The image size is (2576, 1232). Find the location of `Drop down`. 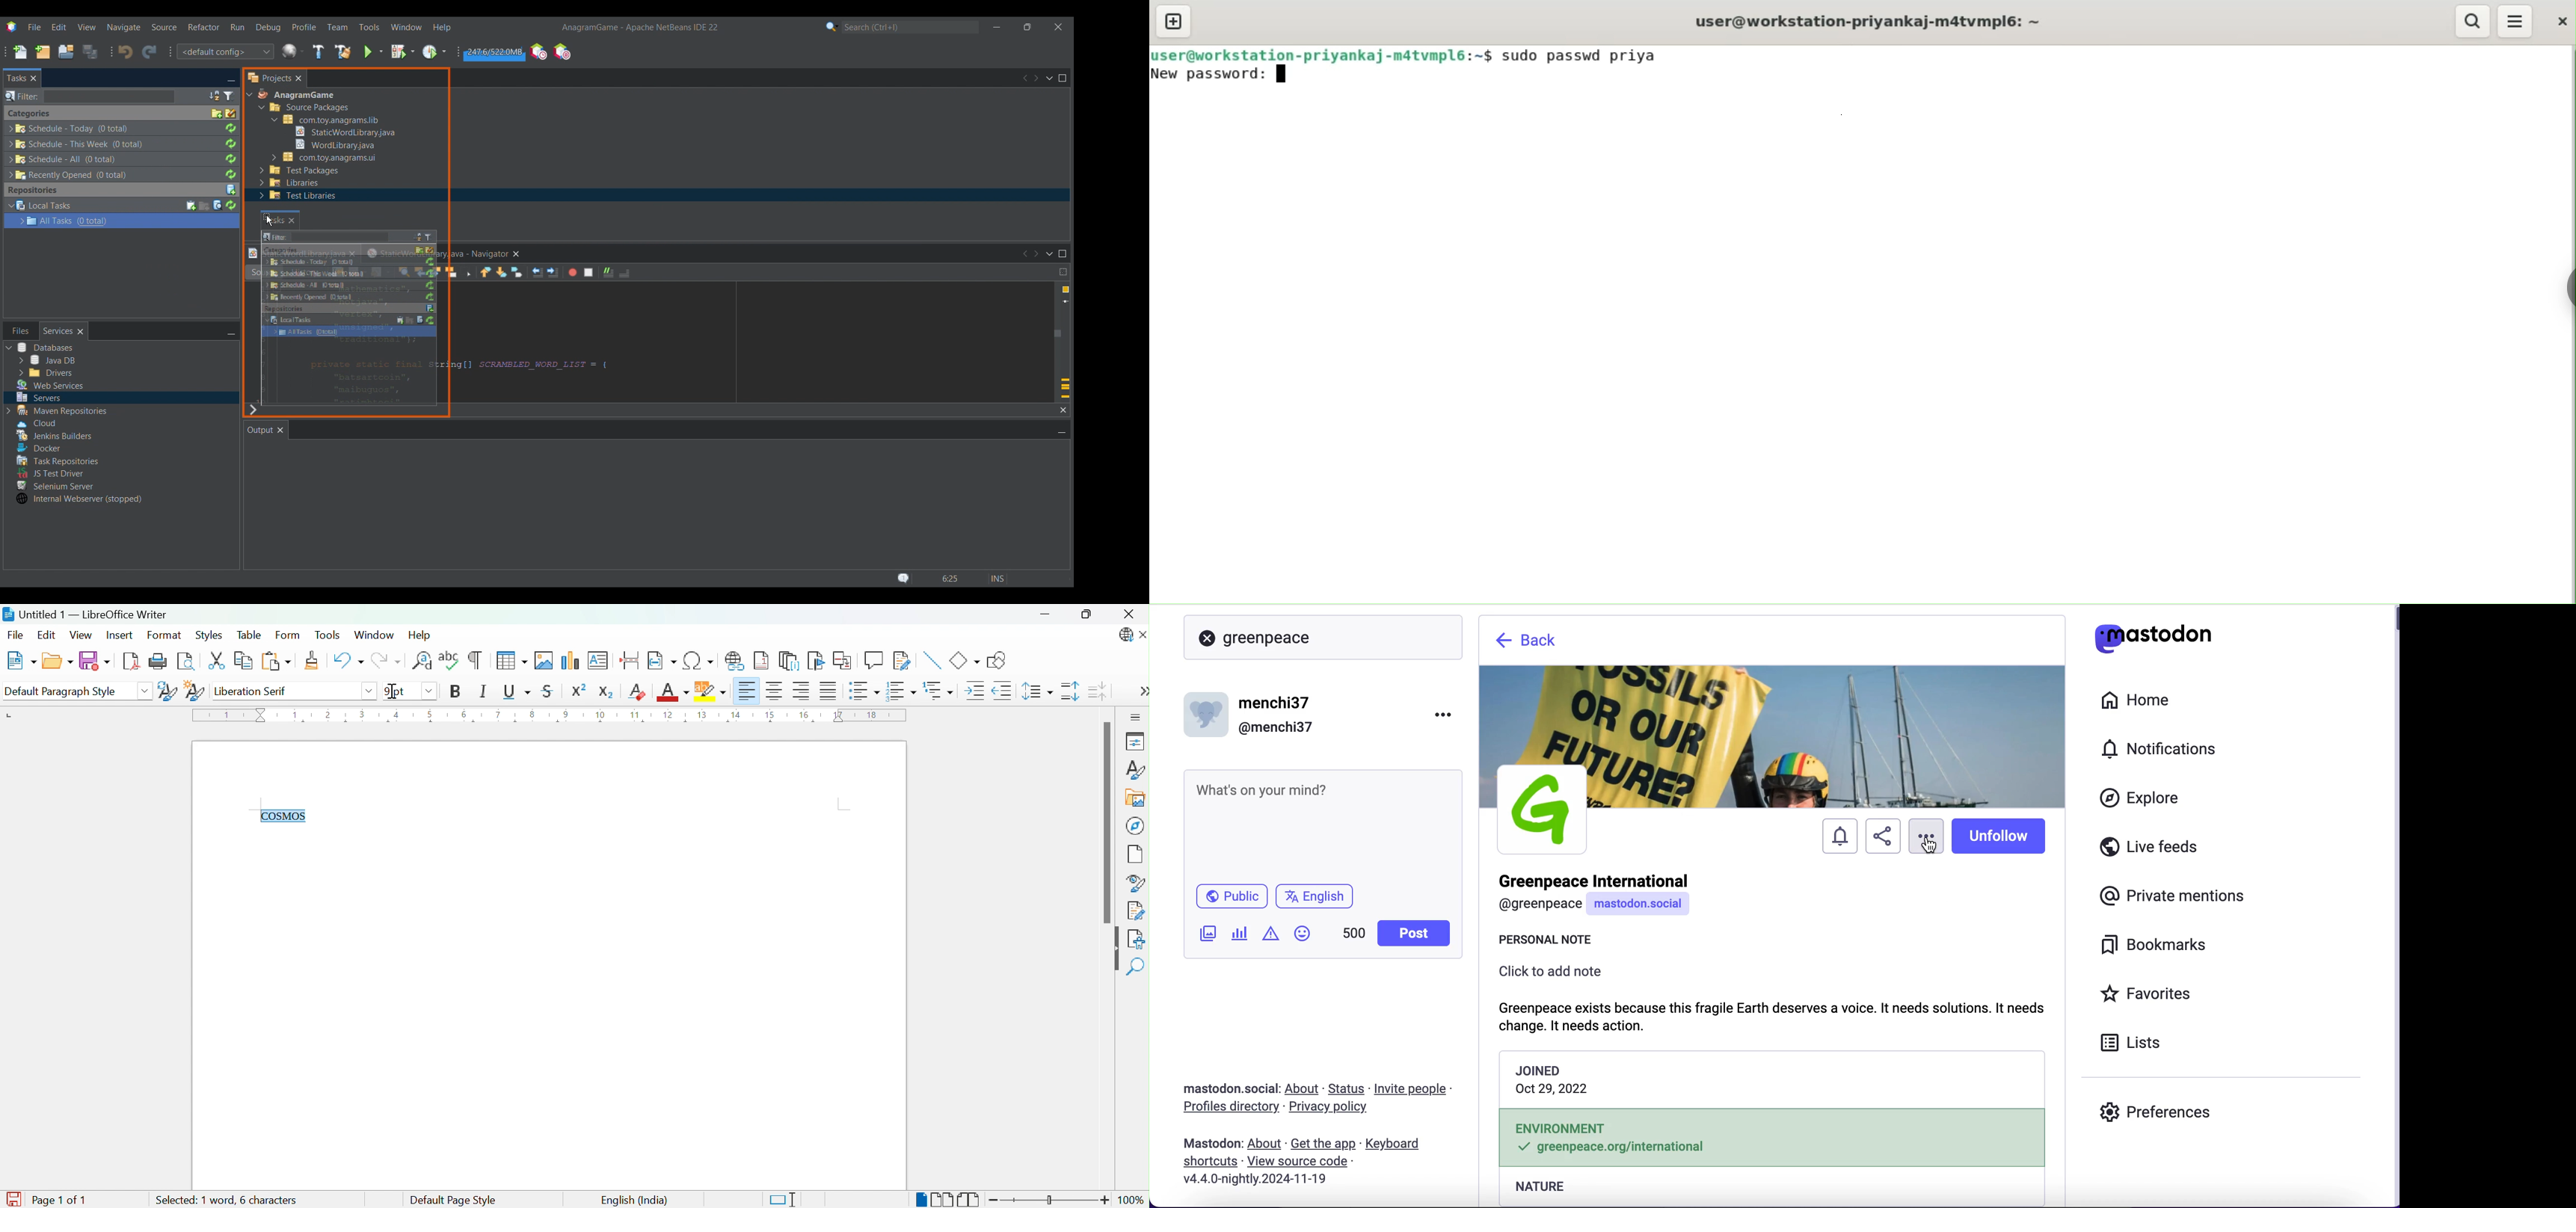

Drop down is located at coordinates (368, 691).